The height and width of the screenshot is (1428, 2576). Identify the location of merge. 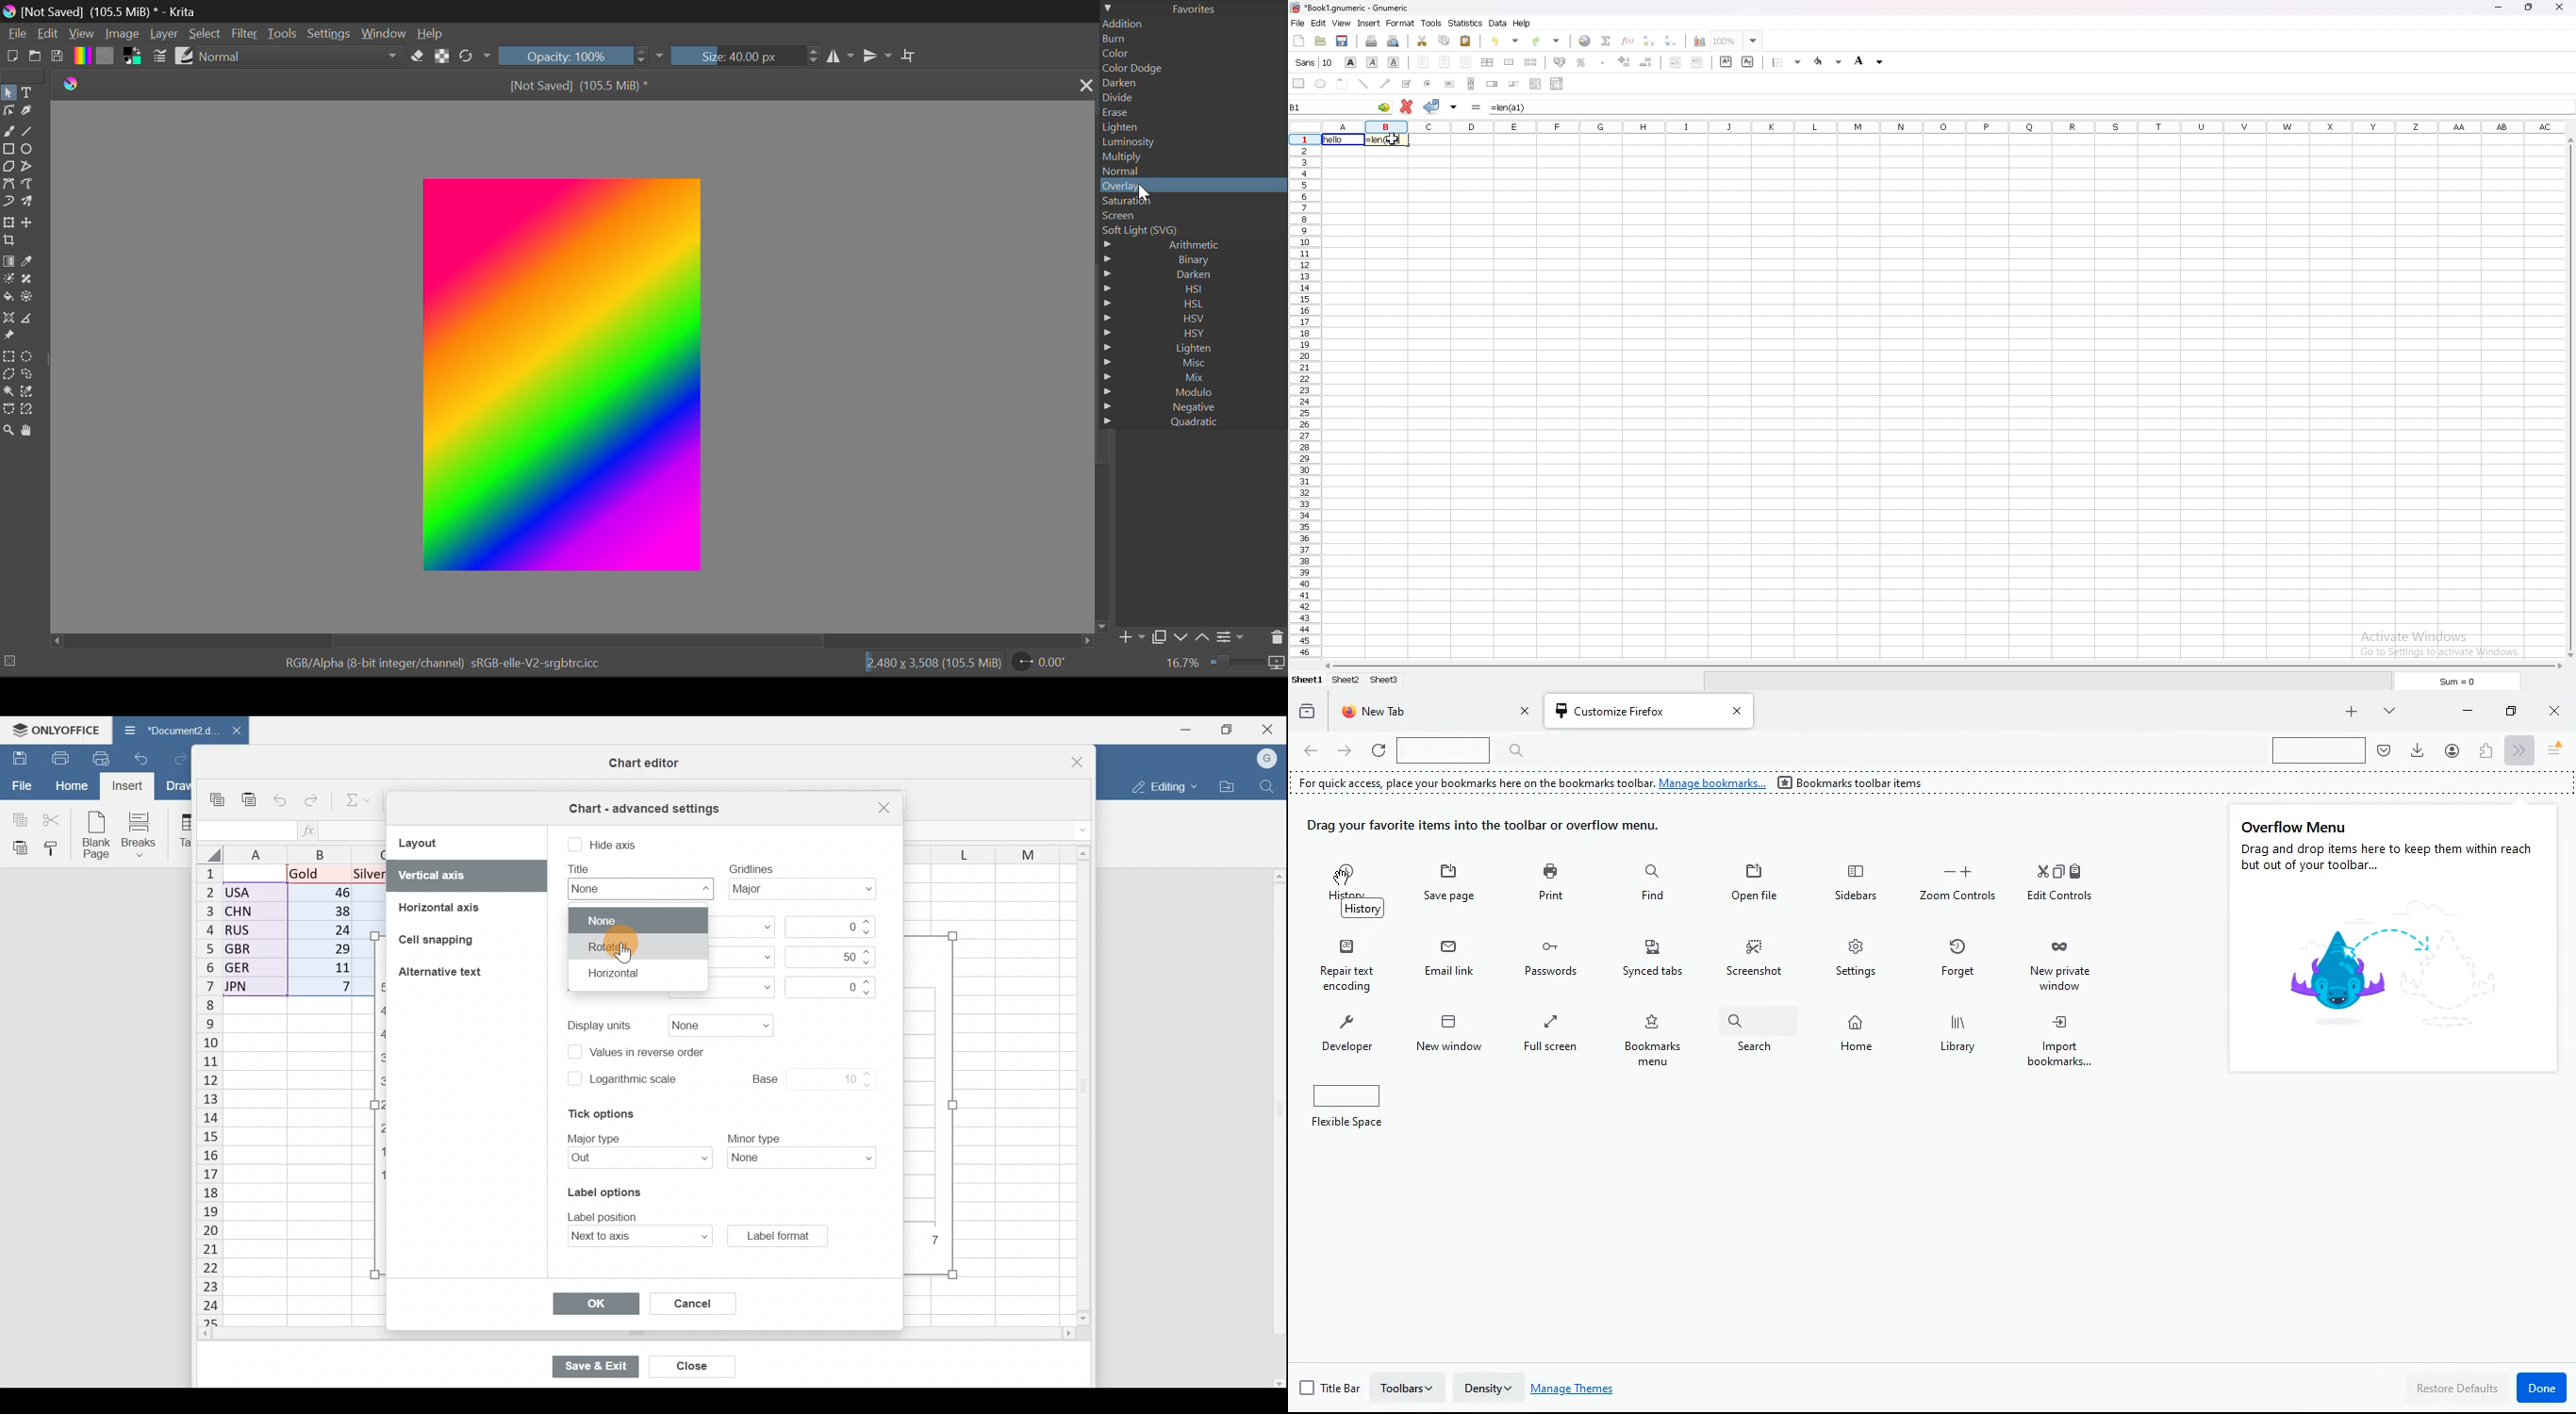
(1509, 62).